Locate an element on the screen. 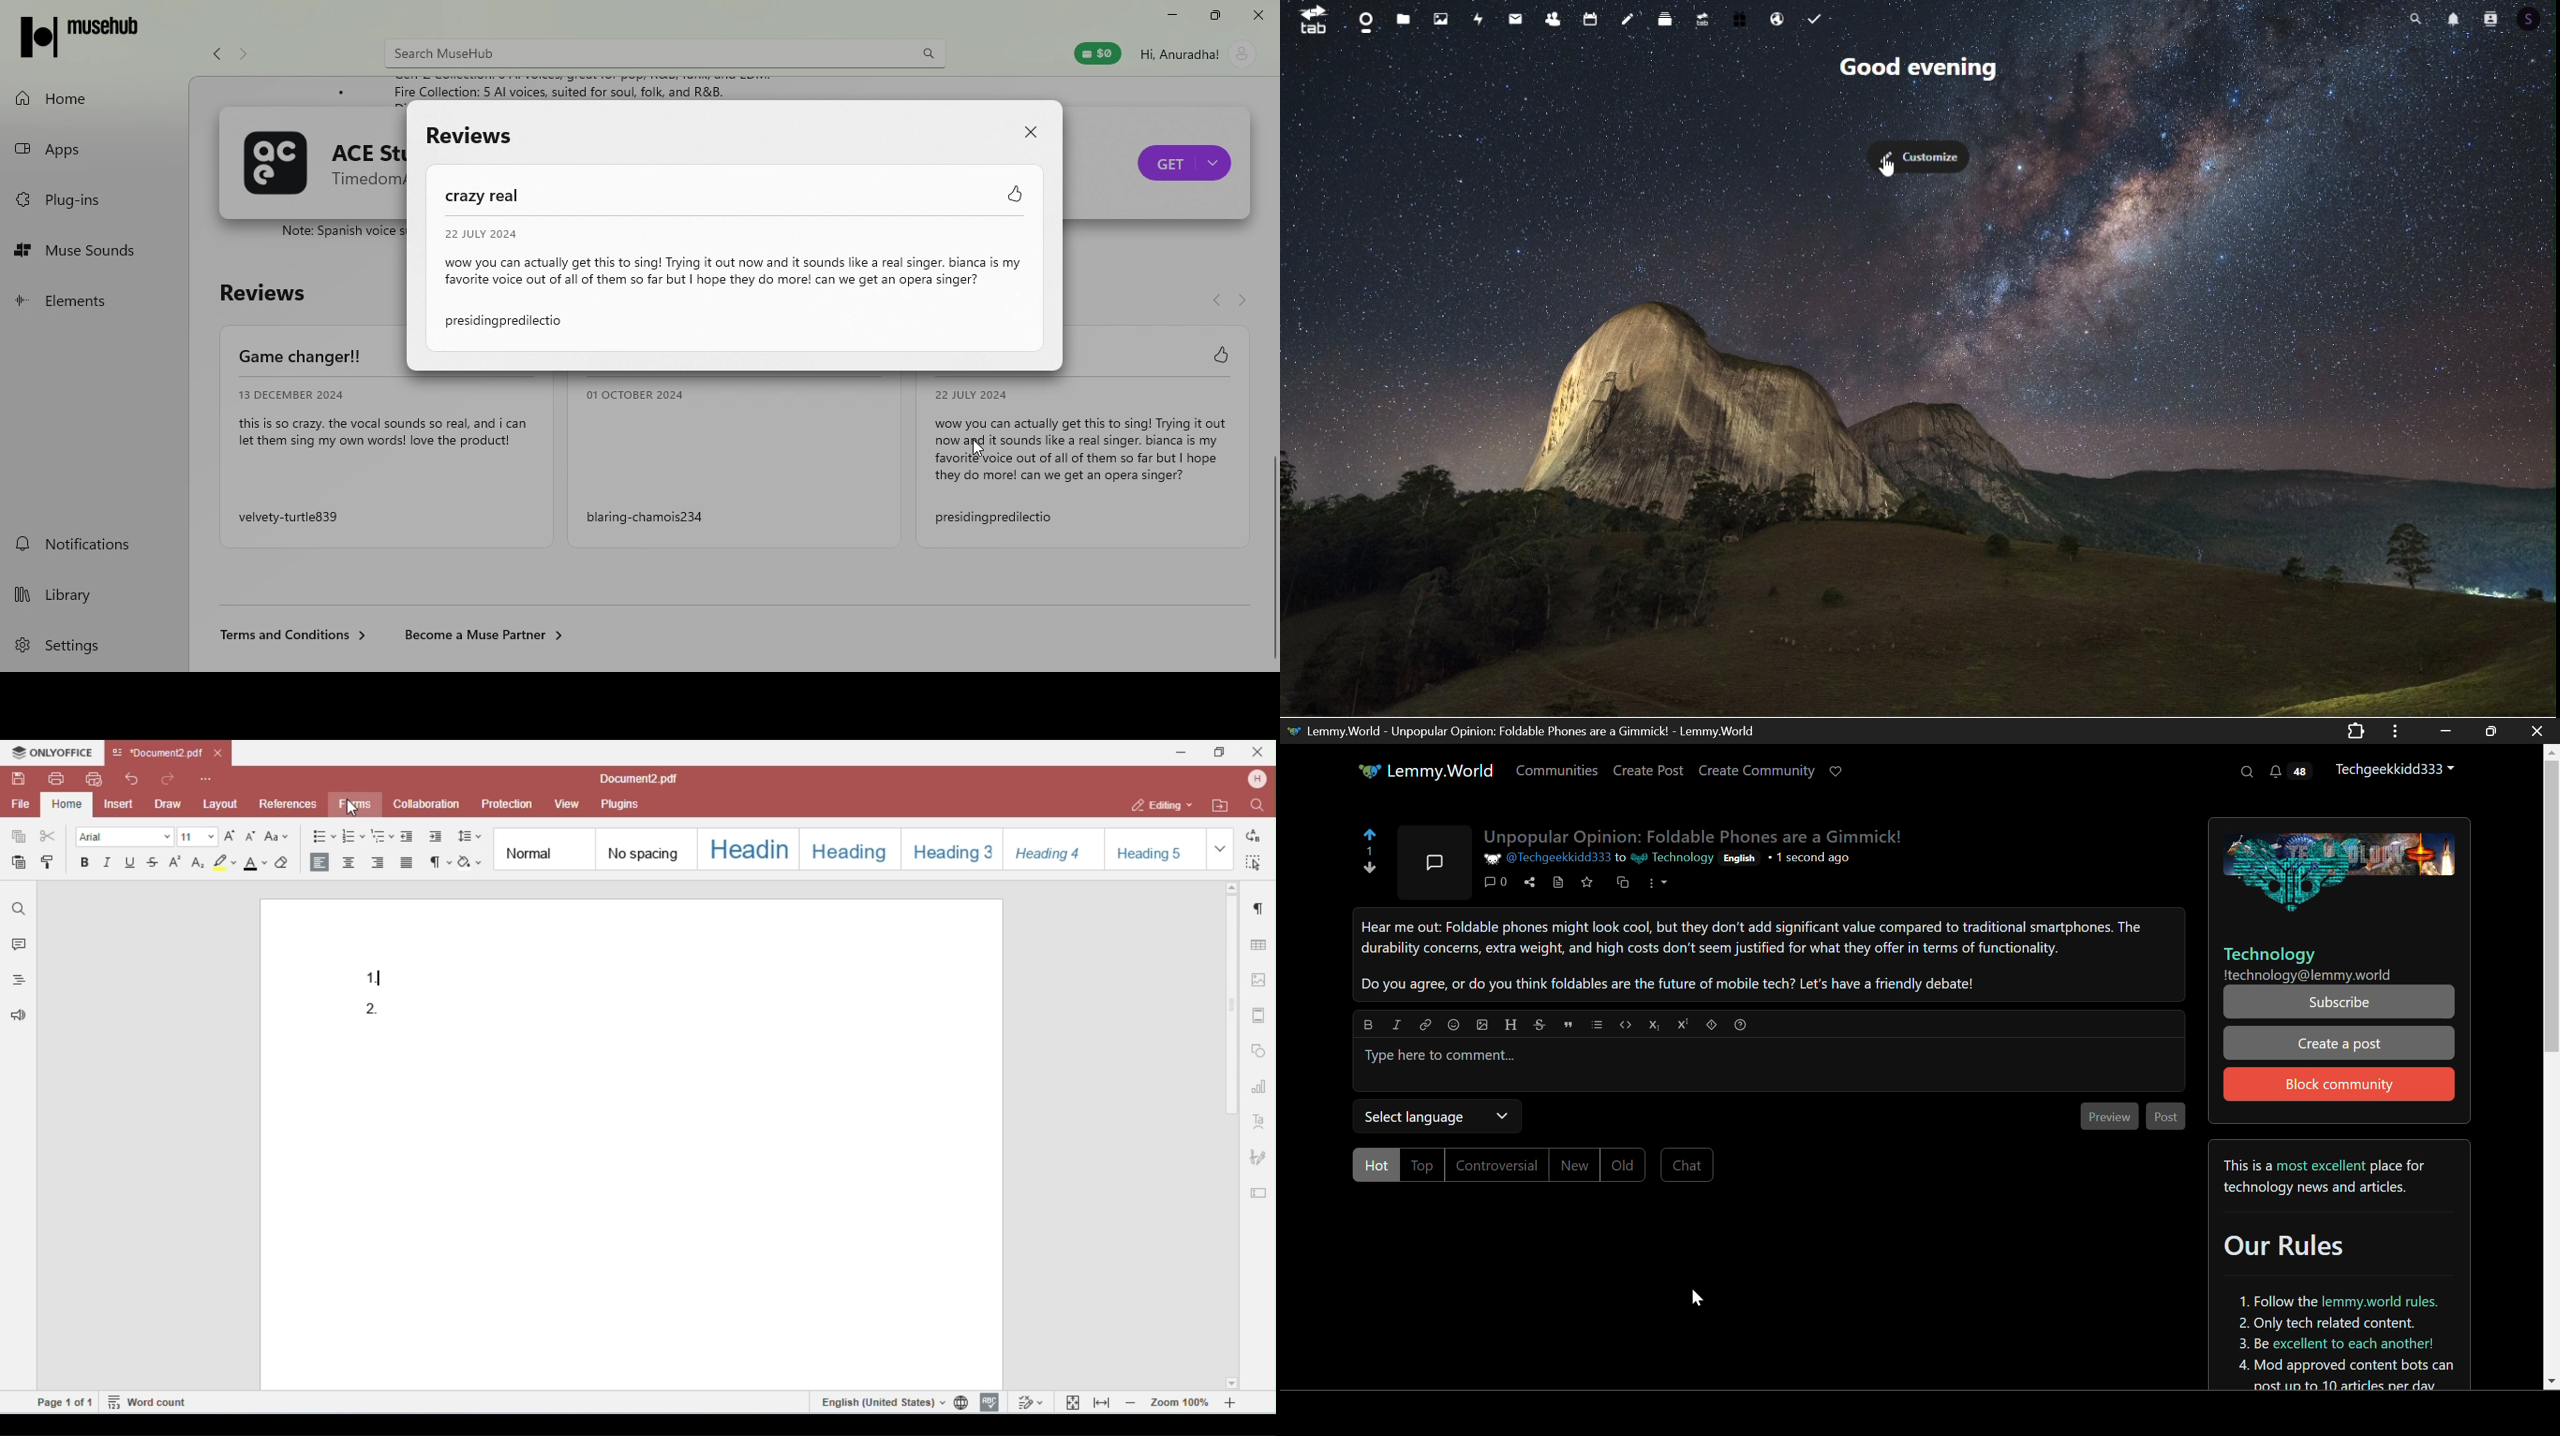 This screenshot has height=1456, width=2576. Donate to Lemmy is located at coordinates (1837, 772).